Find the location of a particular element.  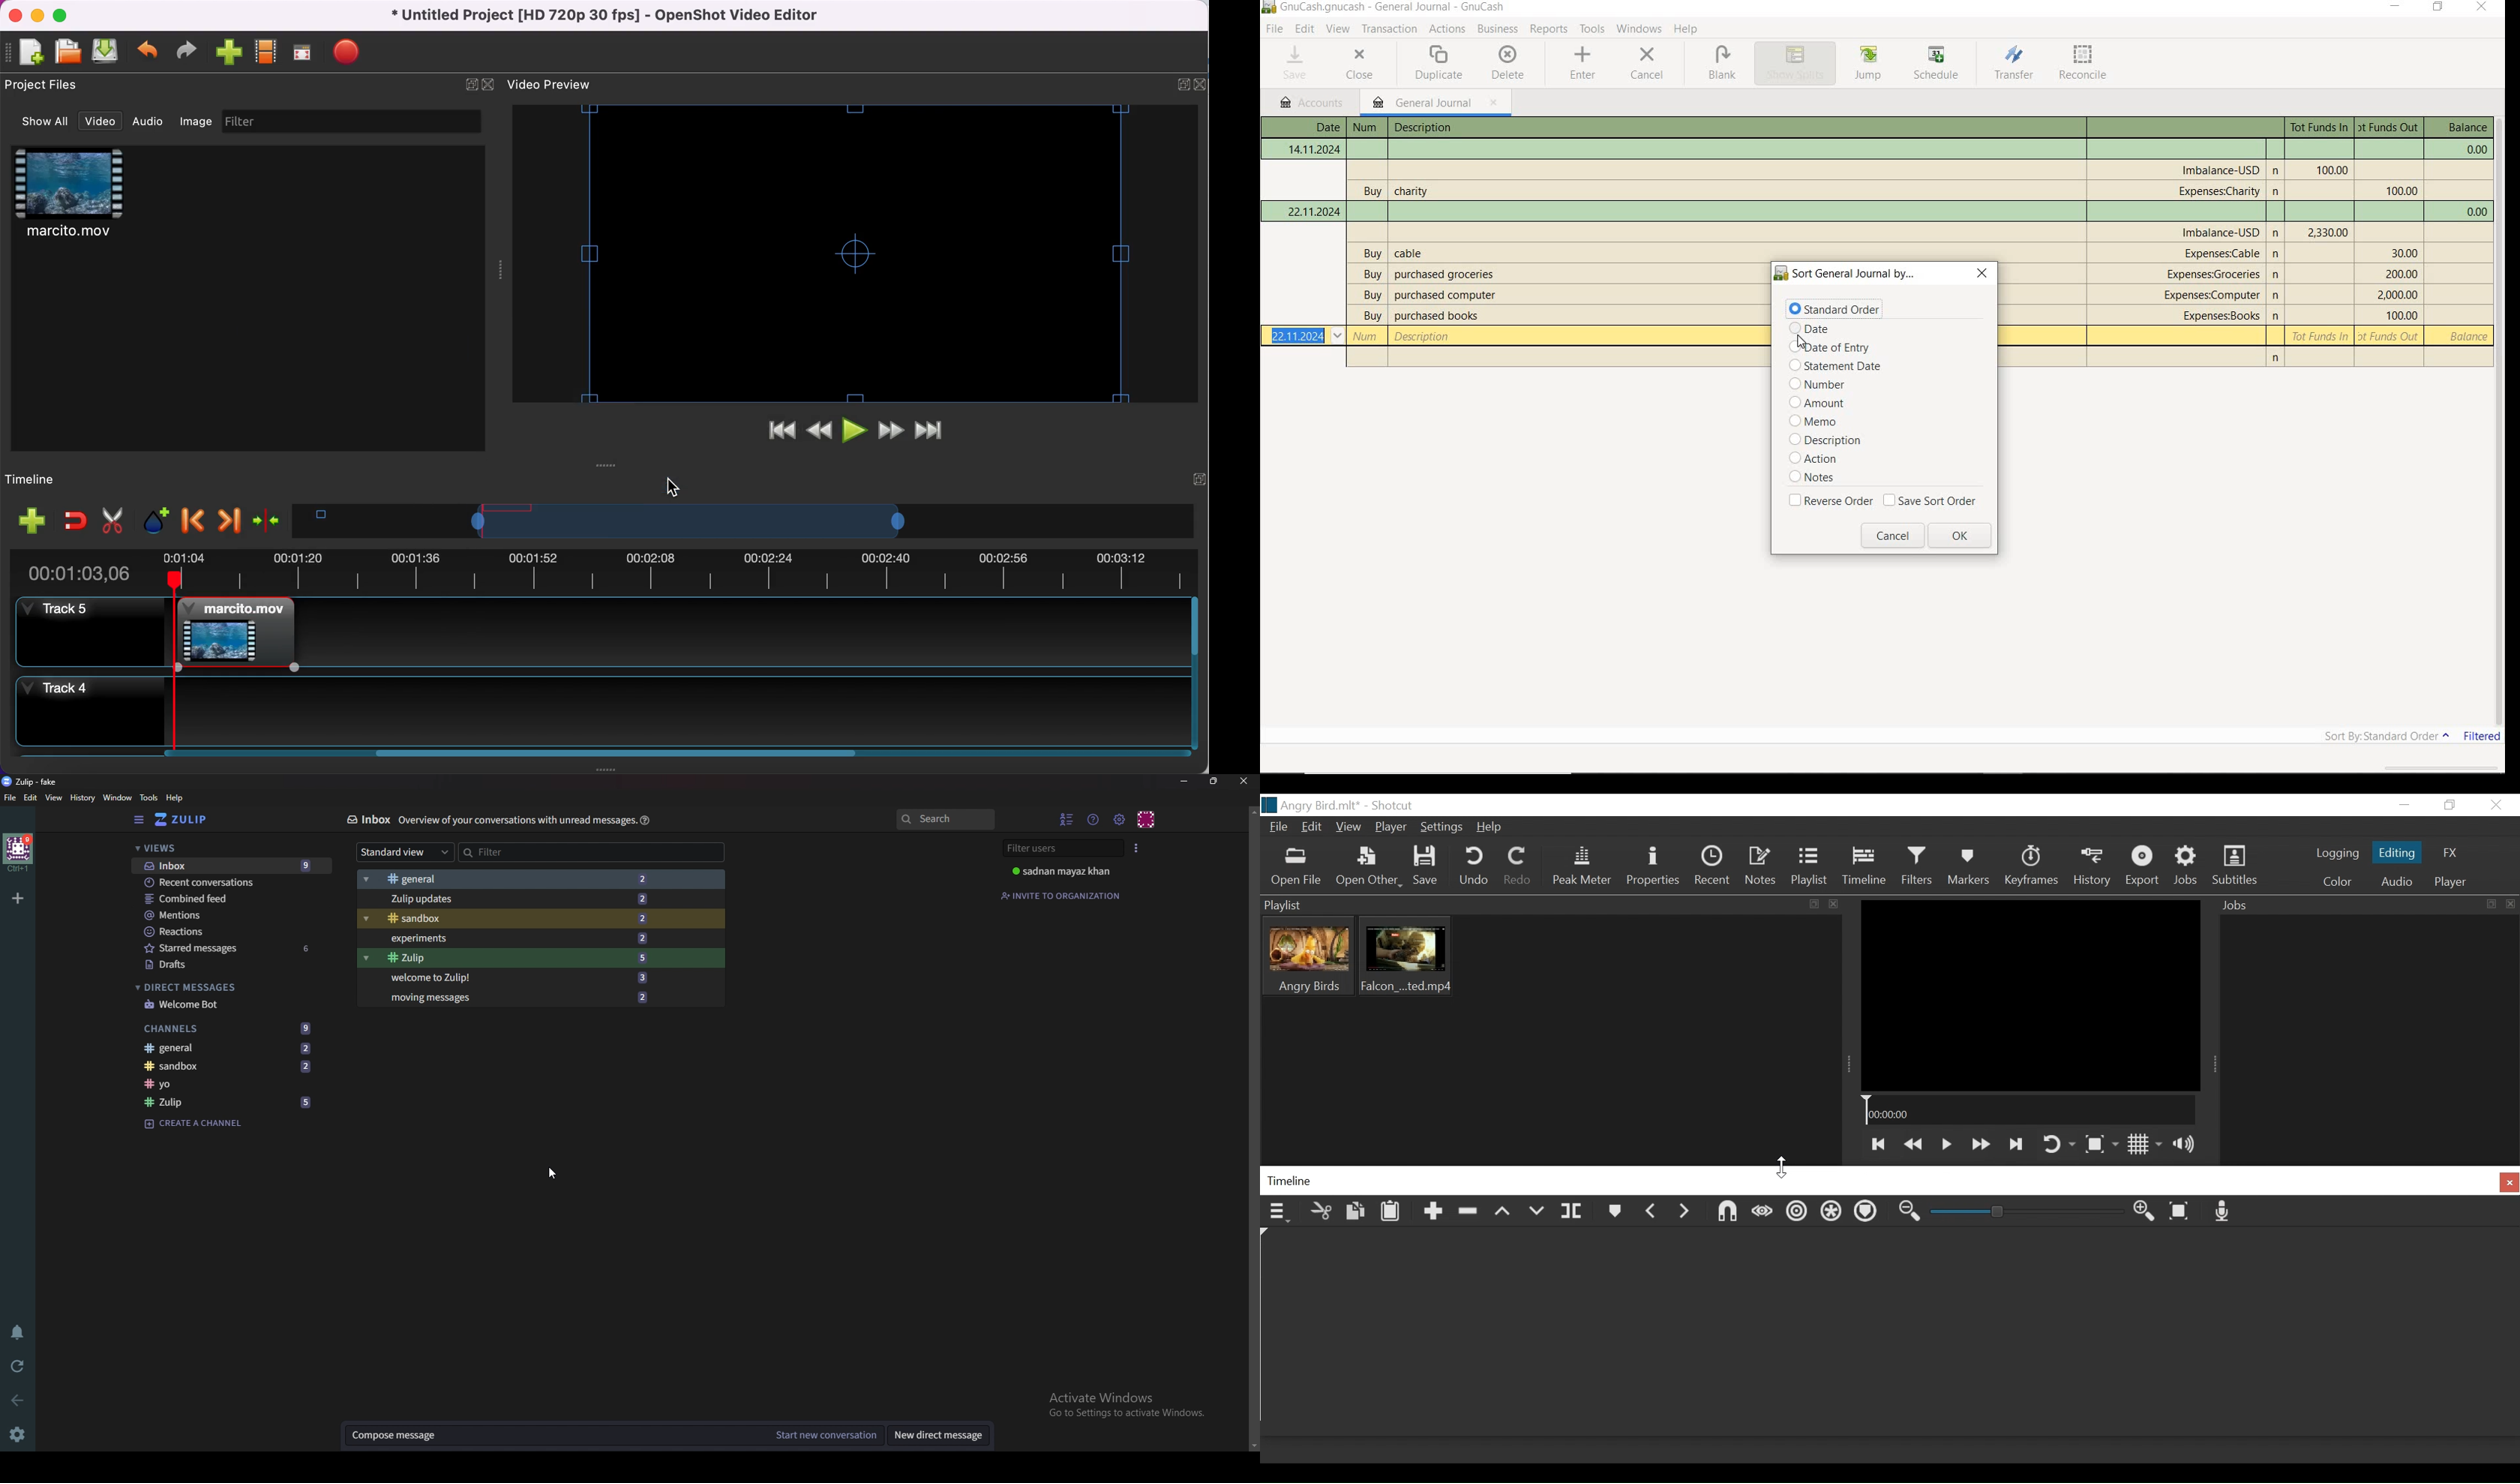

play is located at coordinates (856, 433).